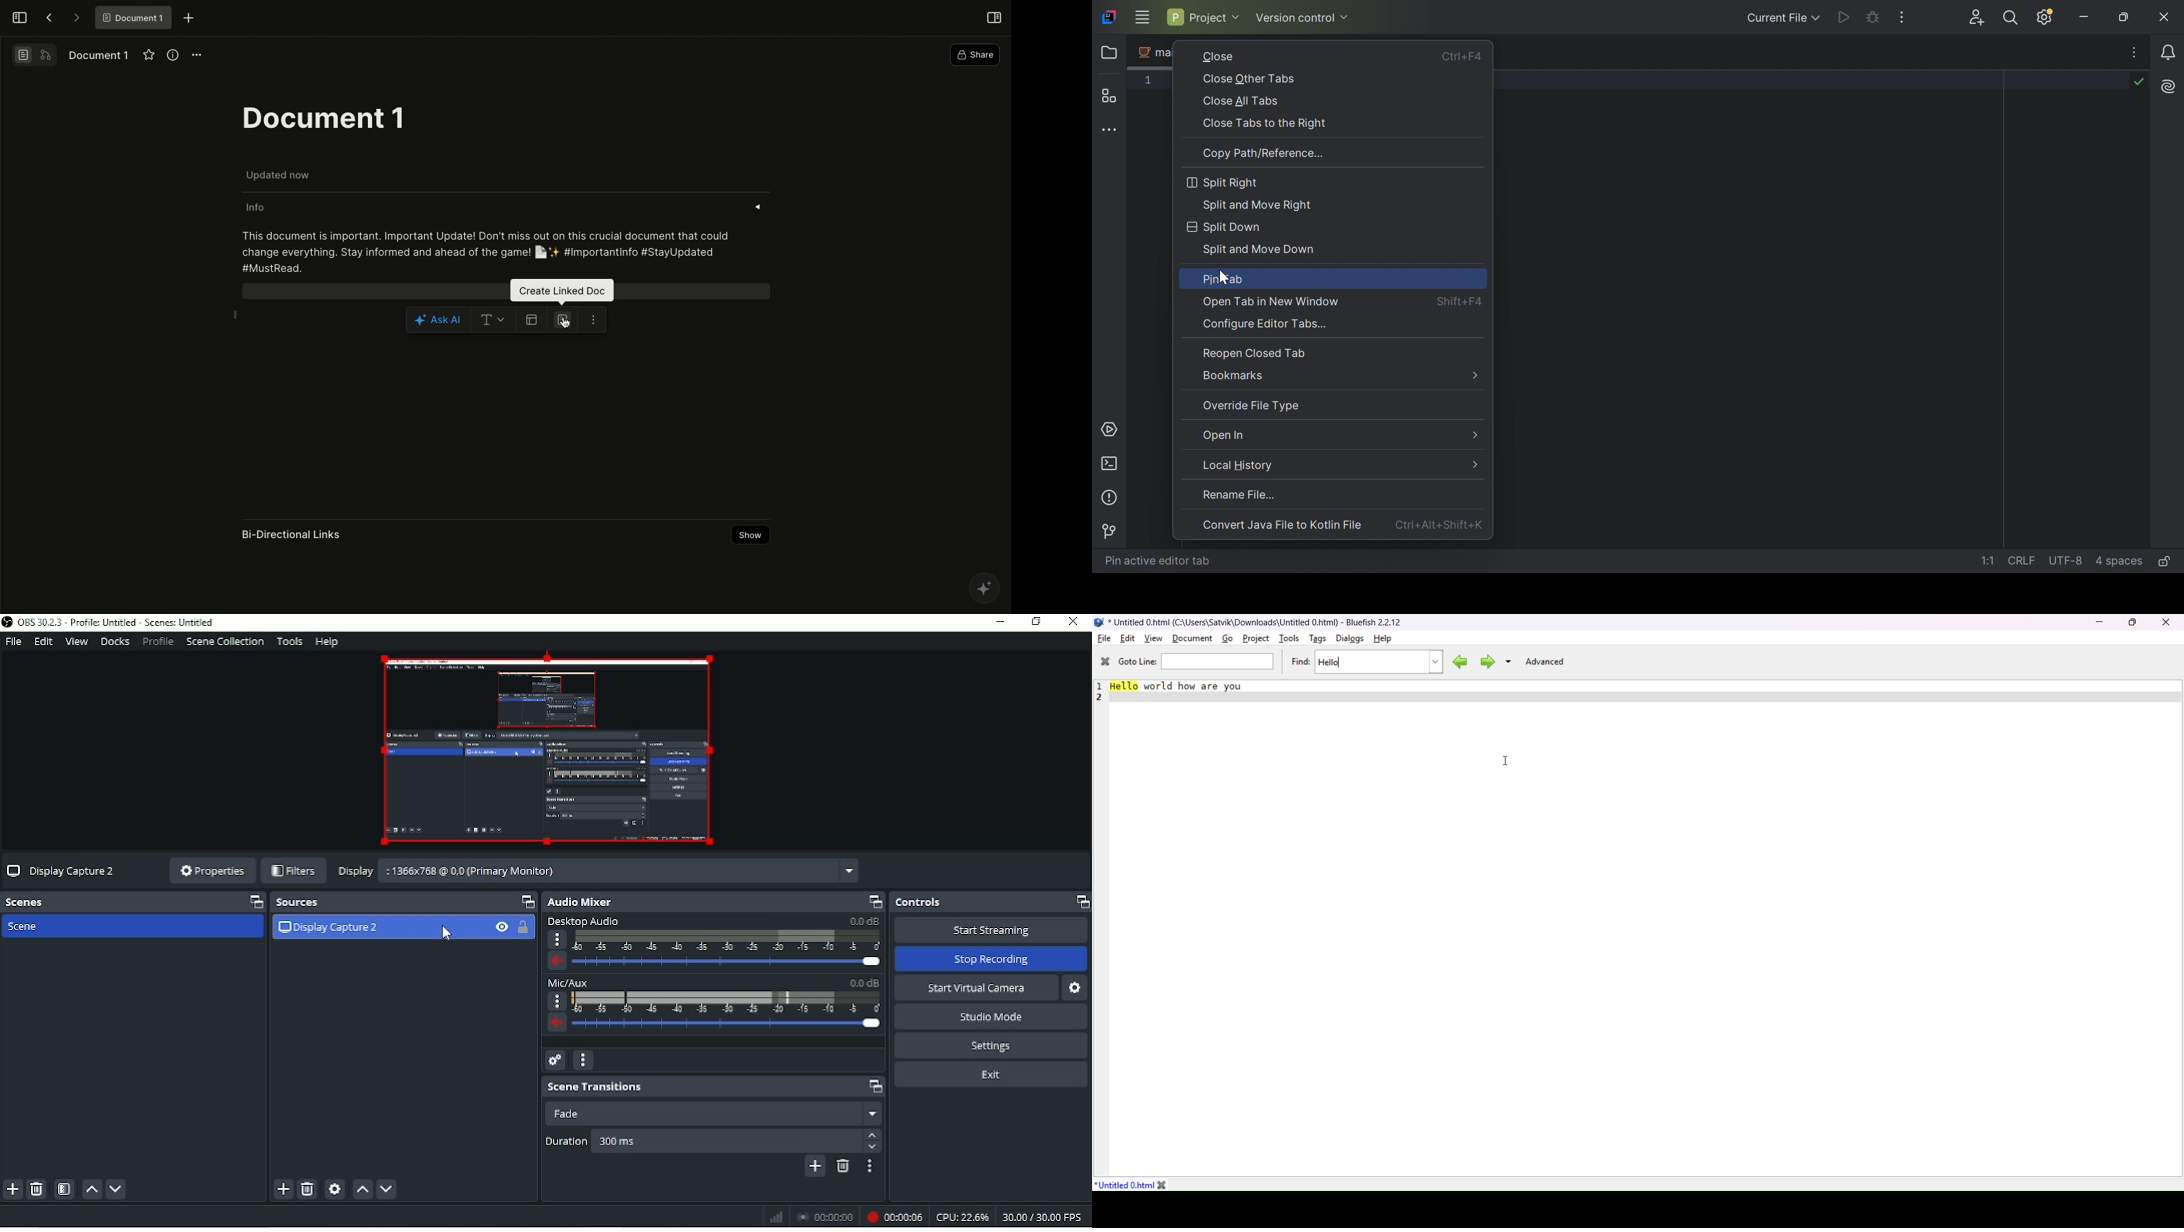  Describe the element at coordinates (715, 1113) in the screenshot. I see `Fade` at that location.